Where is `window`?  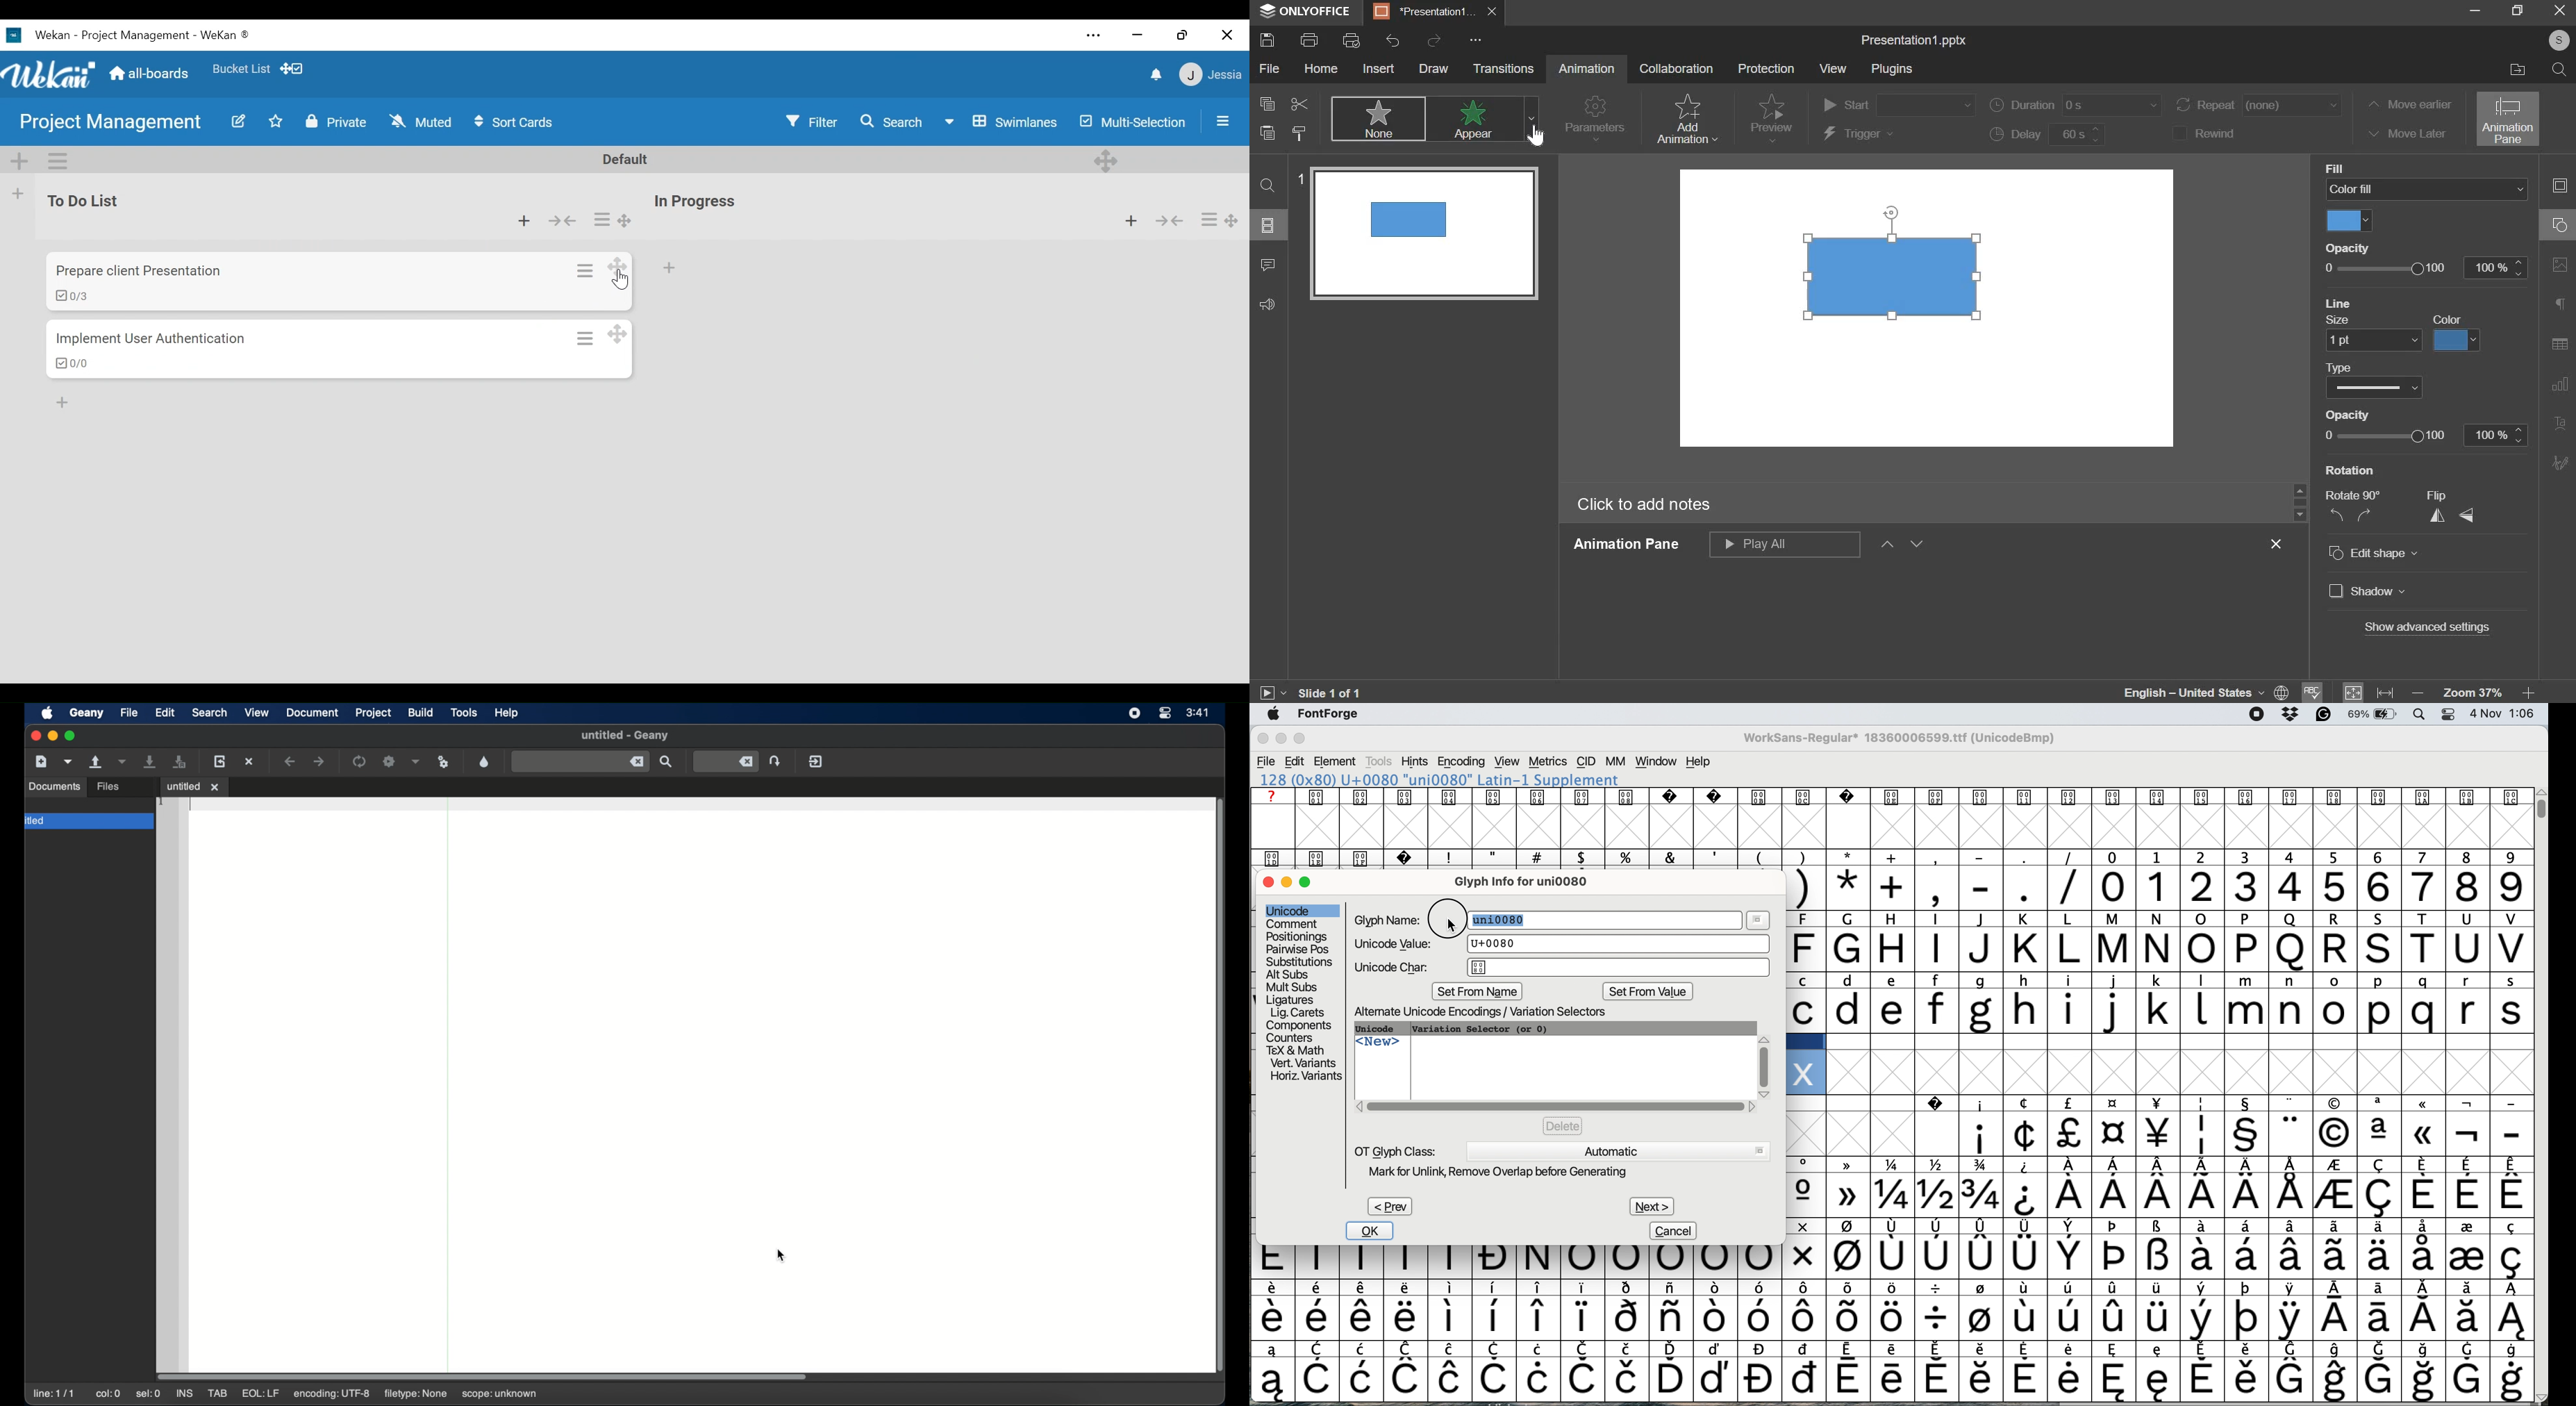
window is located at coordinates (1656, 762).